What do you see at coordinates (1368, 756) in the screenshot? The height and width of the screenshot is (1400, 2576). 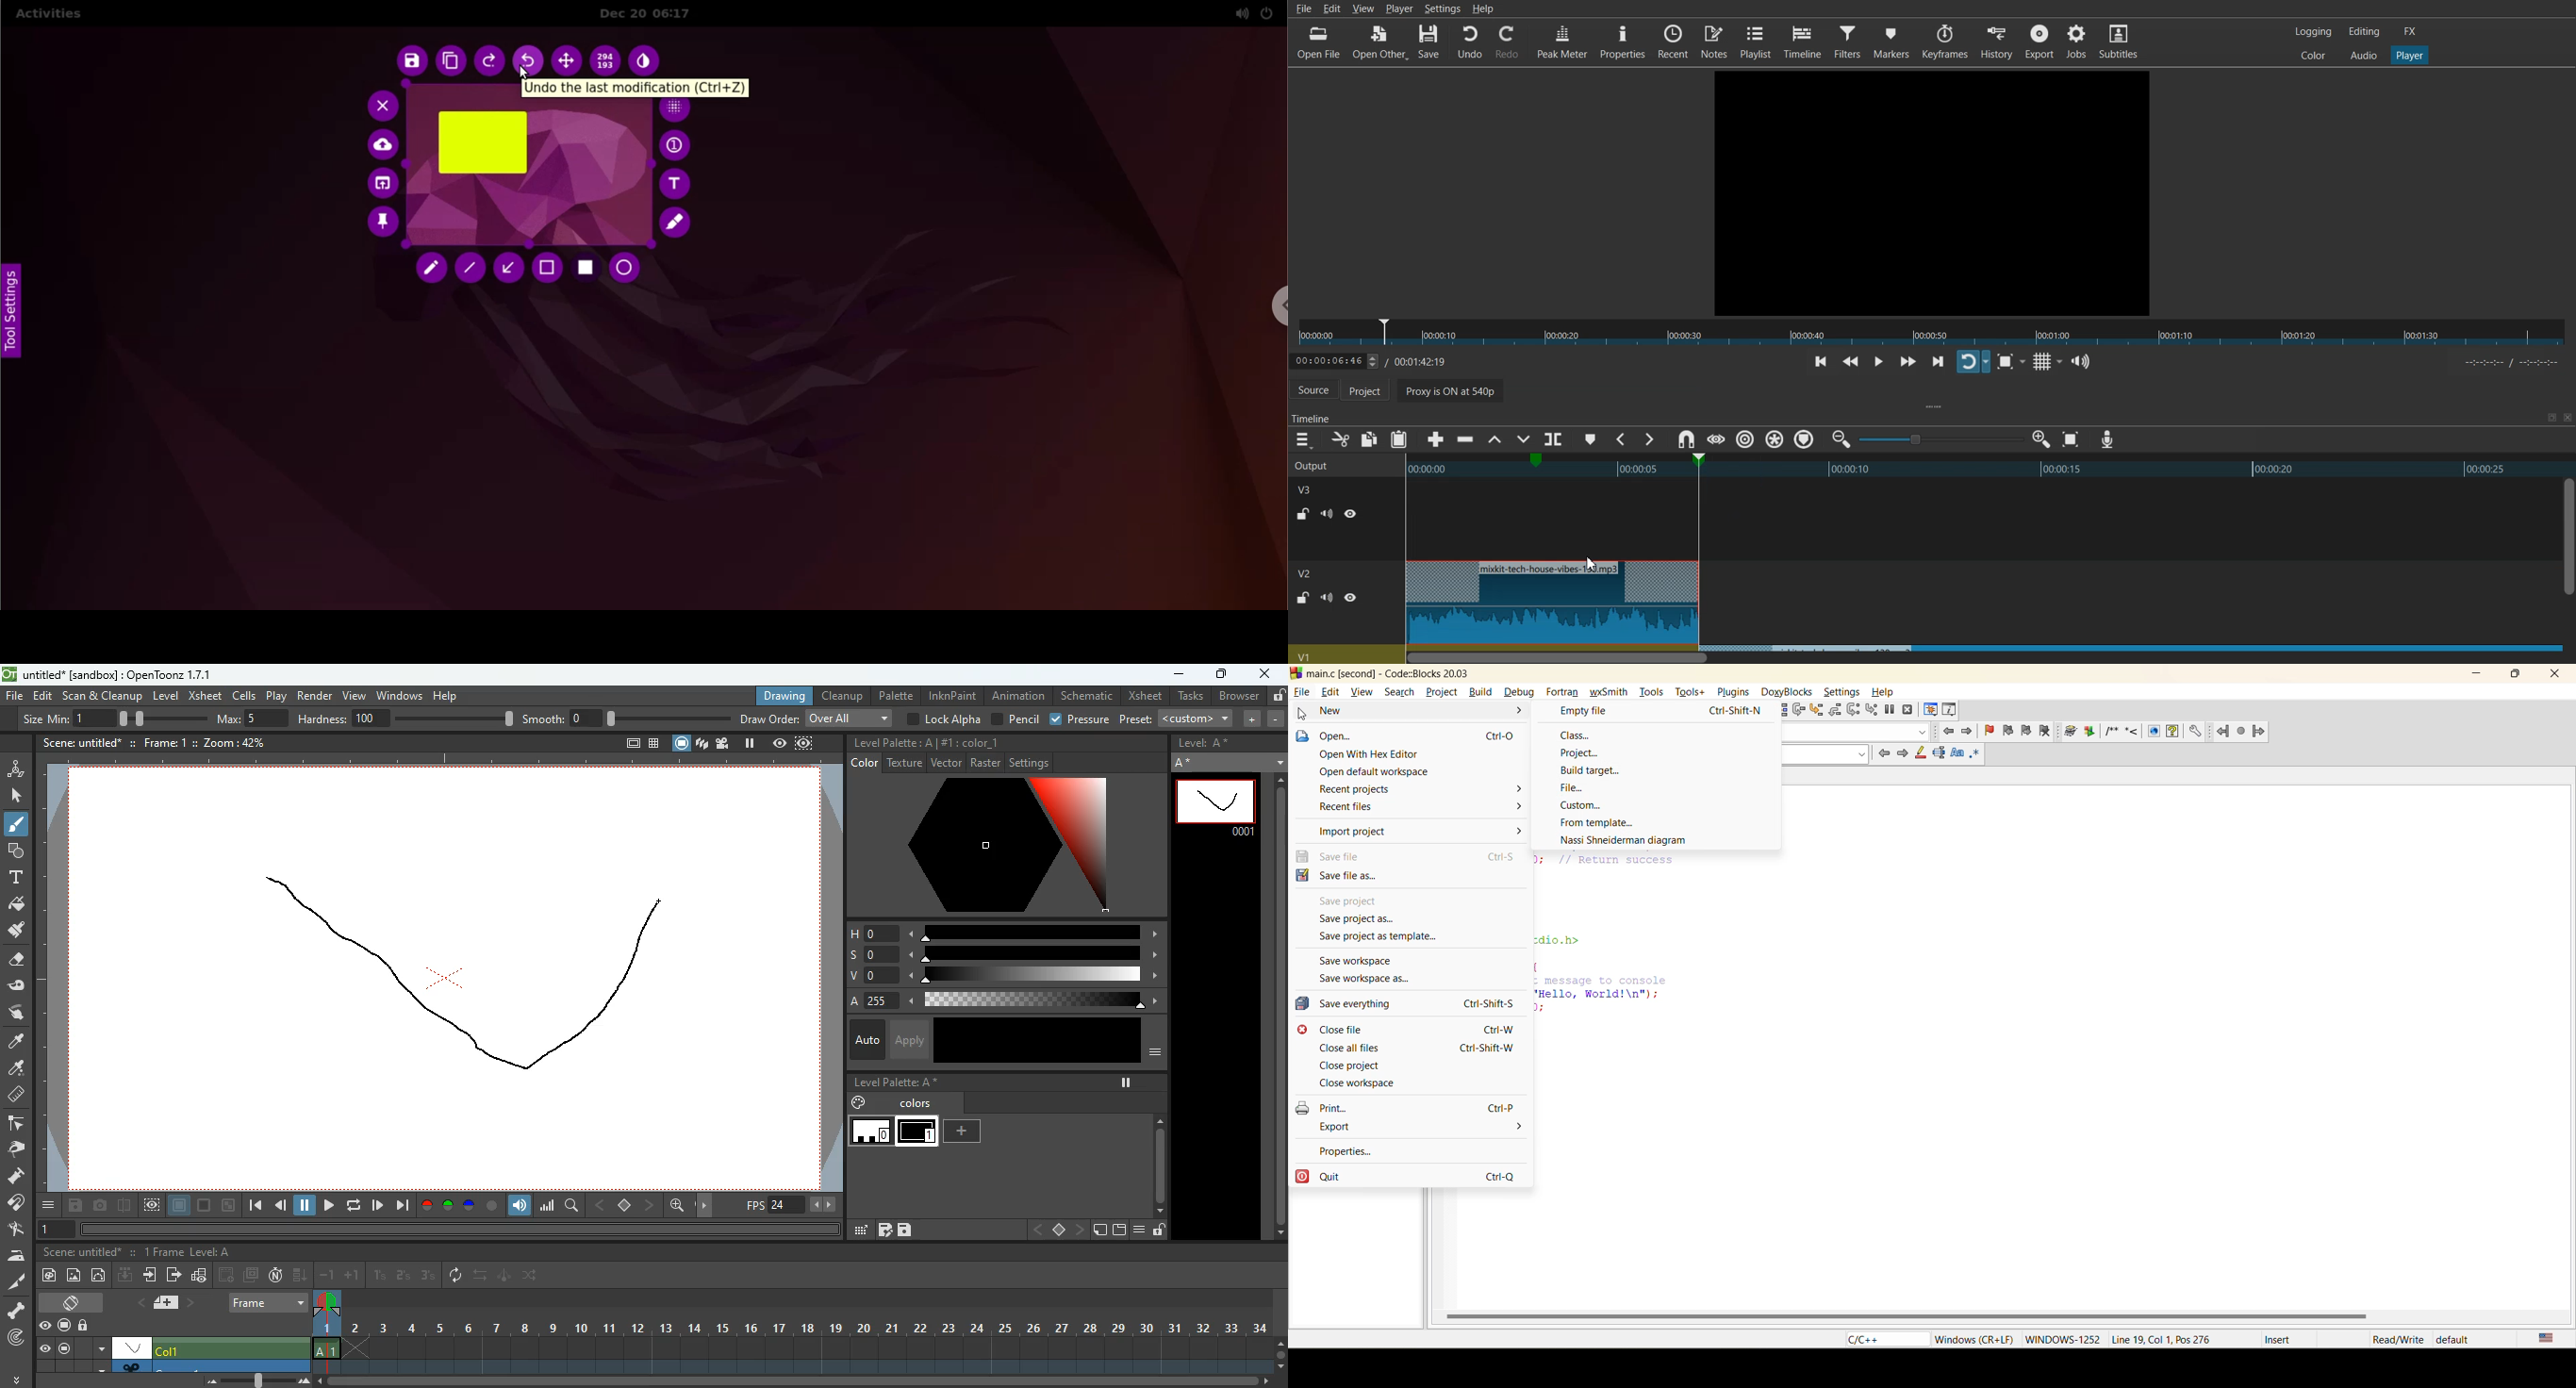 I see `open with hex editor` at bounding box center [1368, 756].